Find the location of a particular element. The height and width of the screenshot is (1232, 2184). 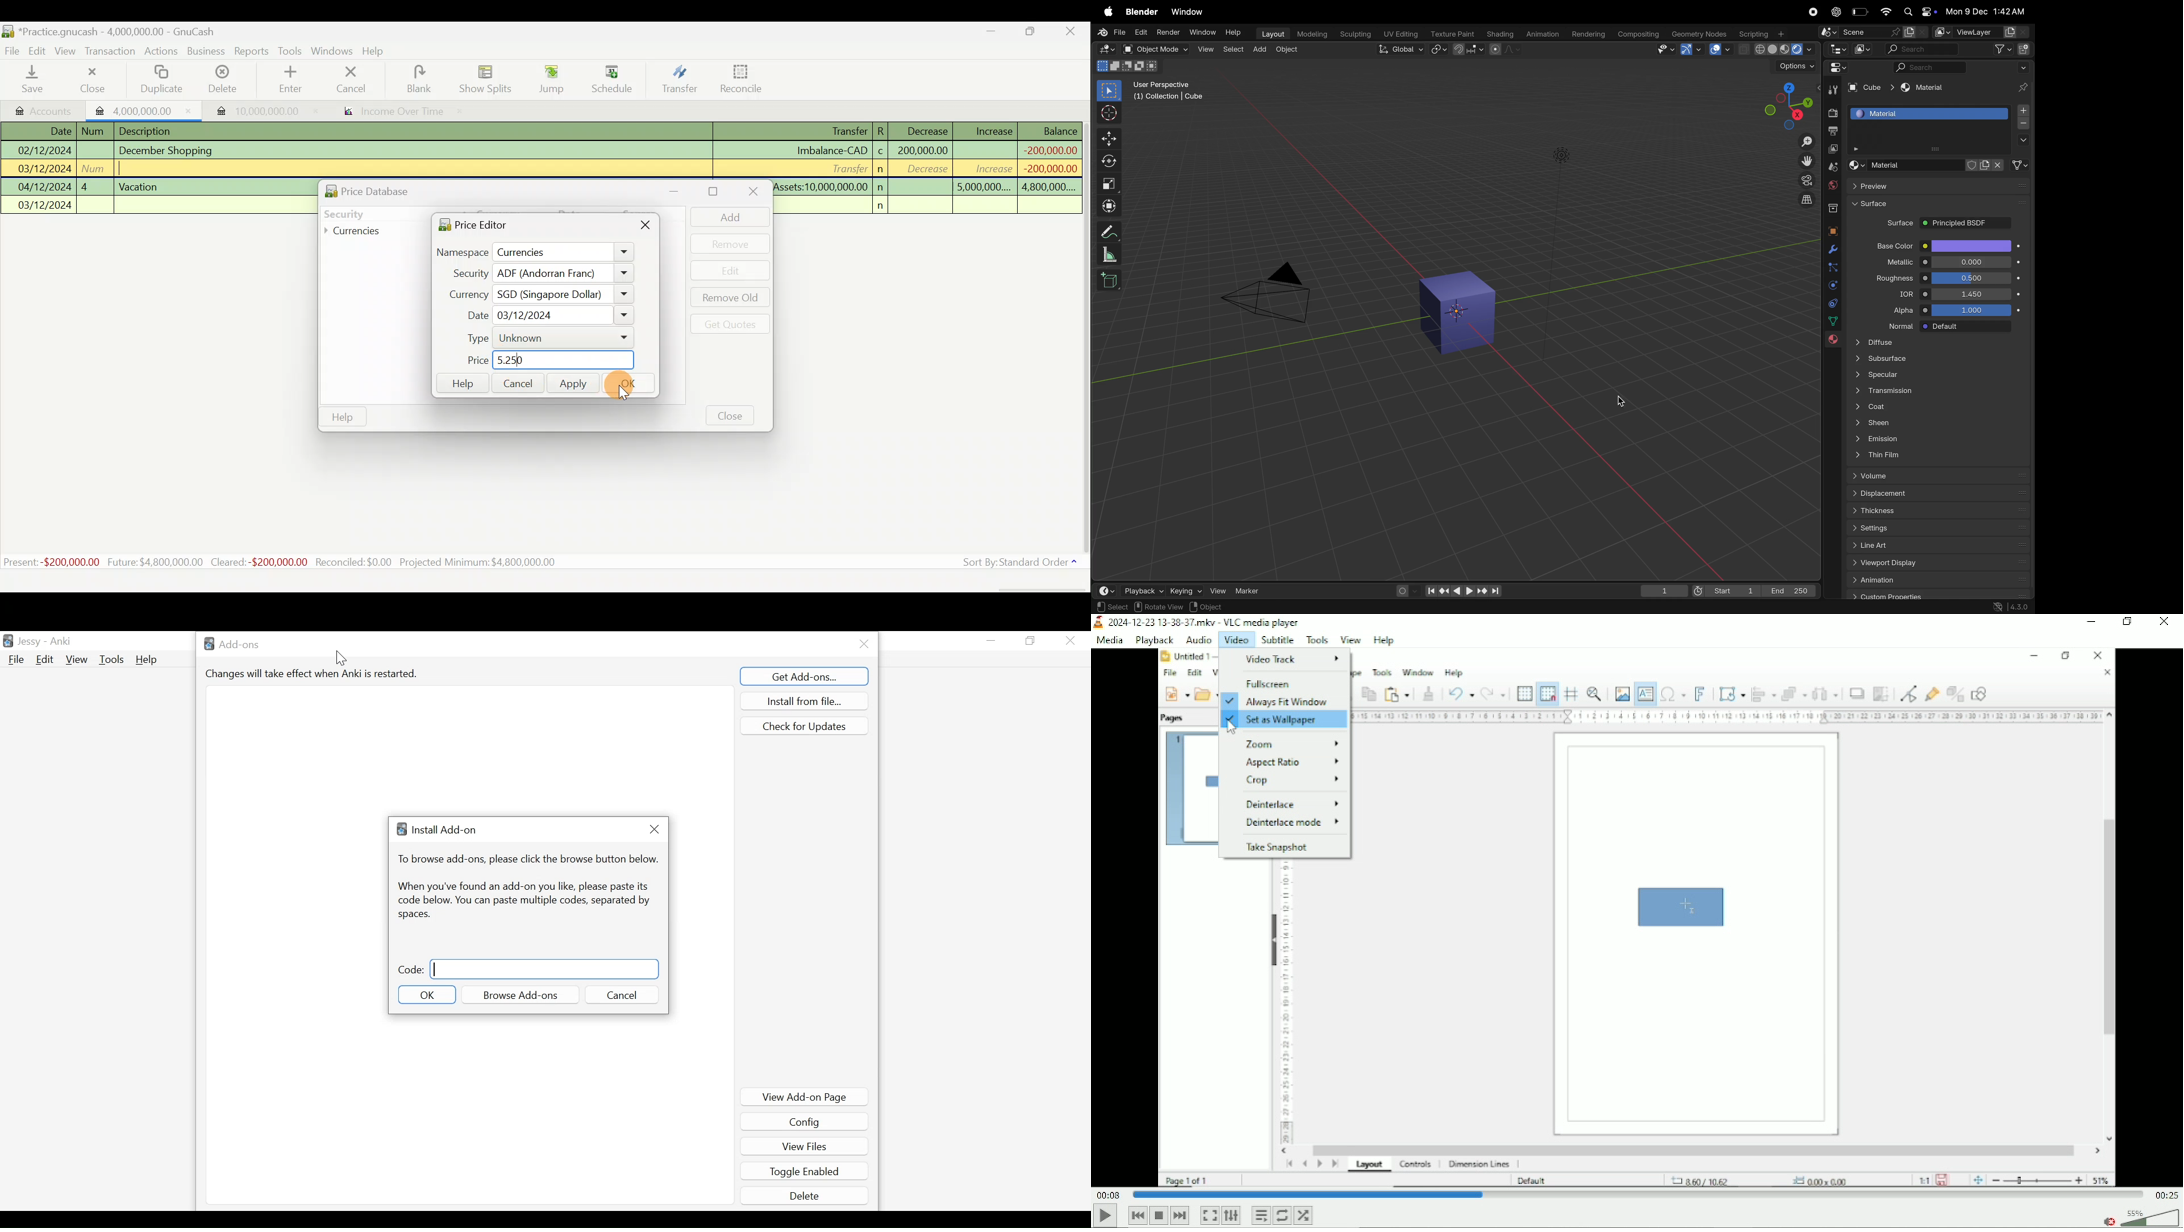

View is located at coordinates (77, 659).